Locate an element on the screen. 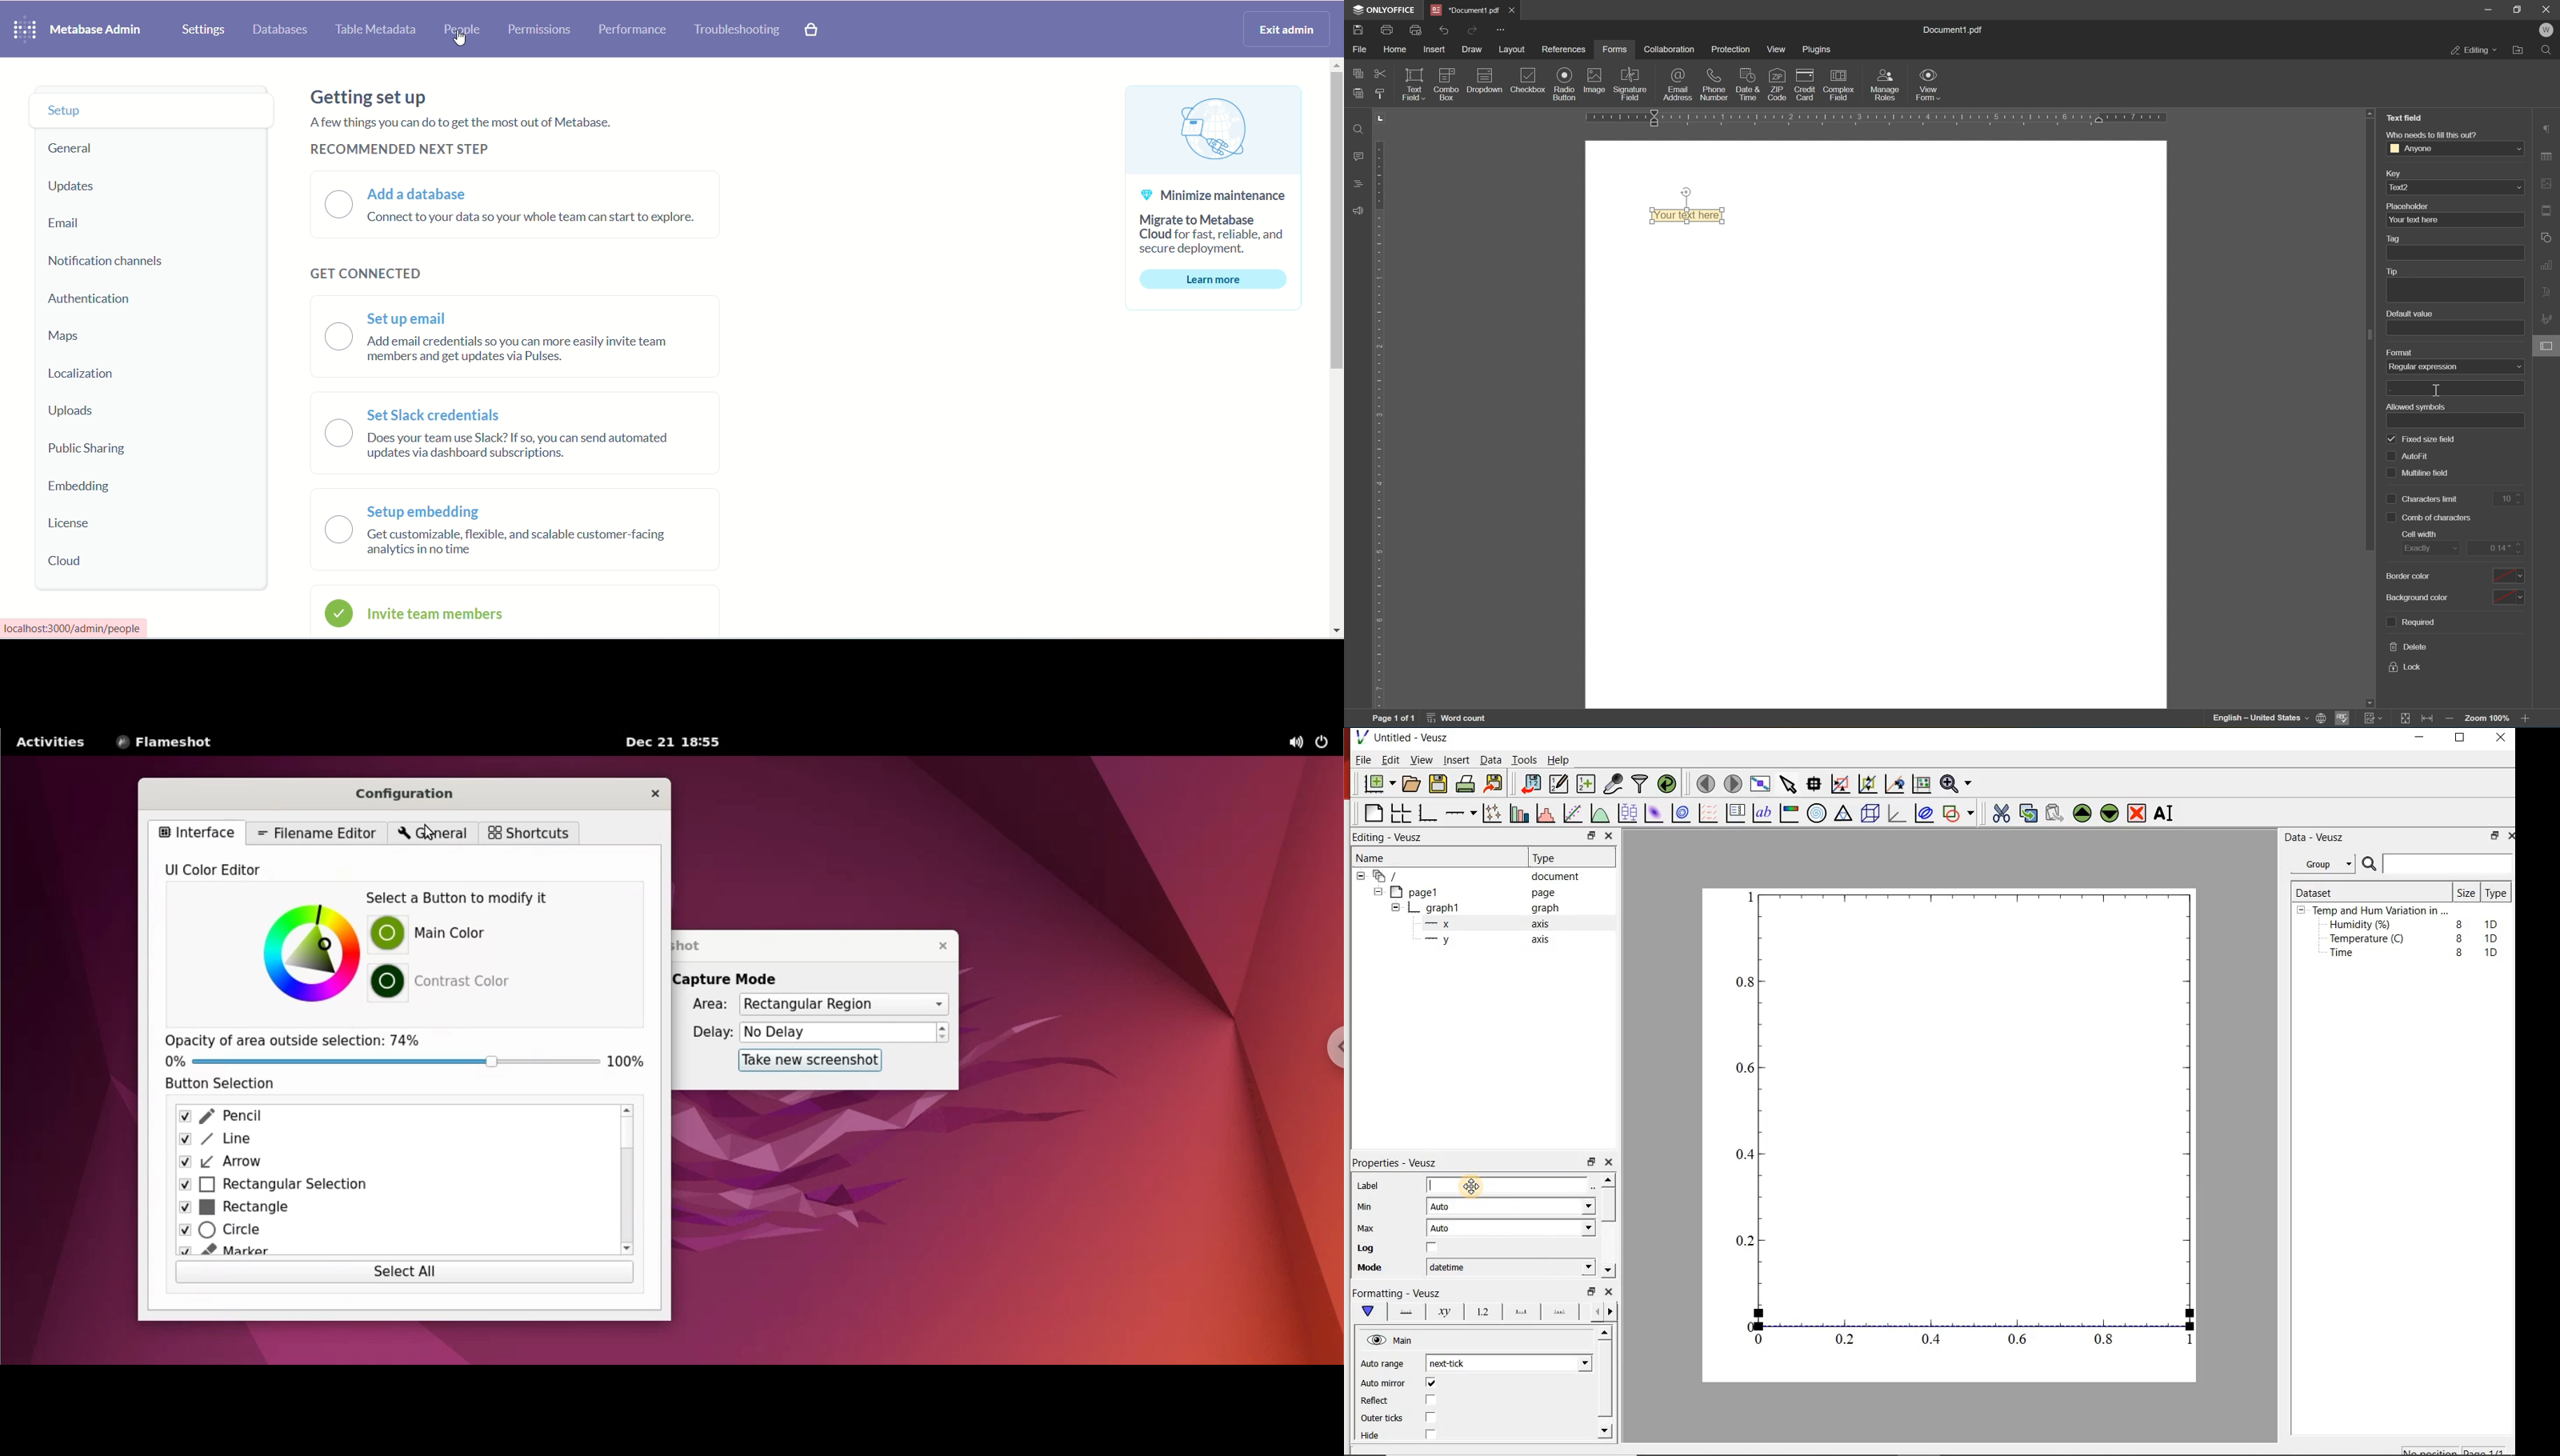 This screenshot has width=2576, height=1456. Help is located at coordinates (1559, 759).